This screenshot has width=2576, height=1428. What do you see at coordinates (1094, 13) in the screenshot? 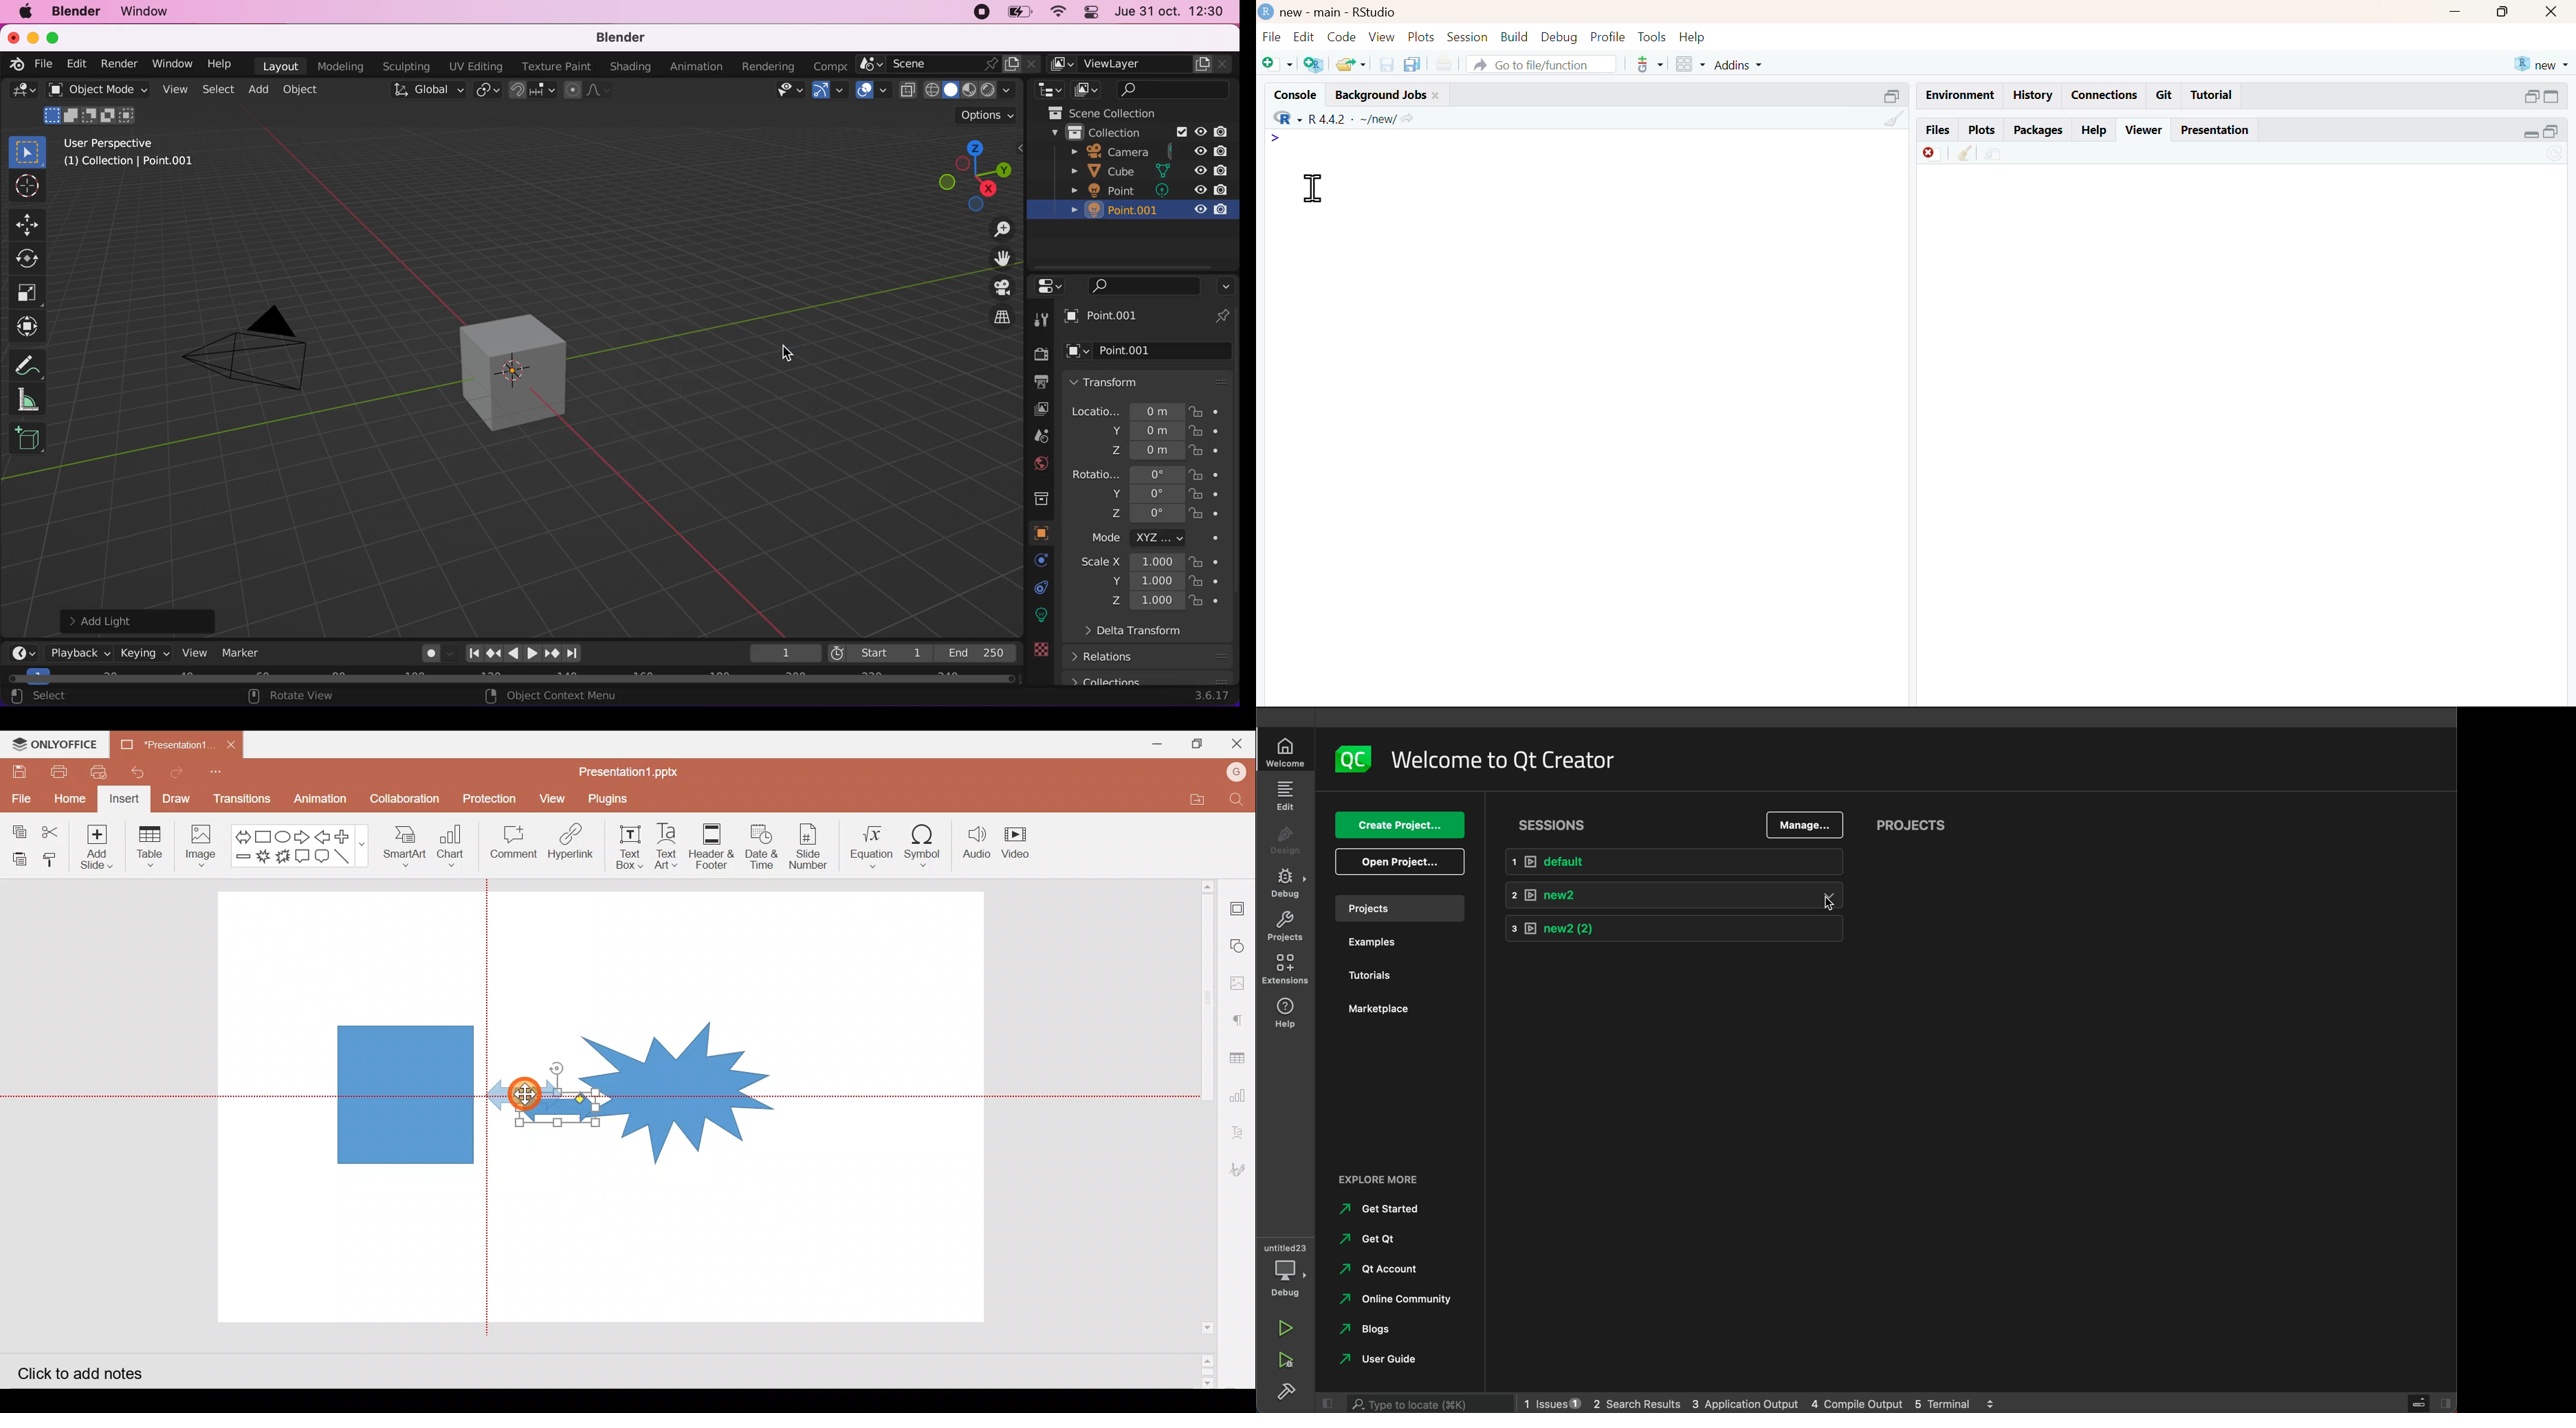
I see `panel control` at bounding box center [1094, 13].